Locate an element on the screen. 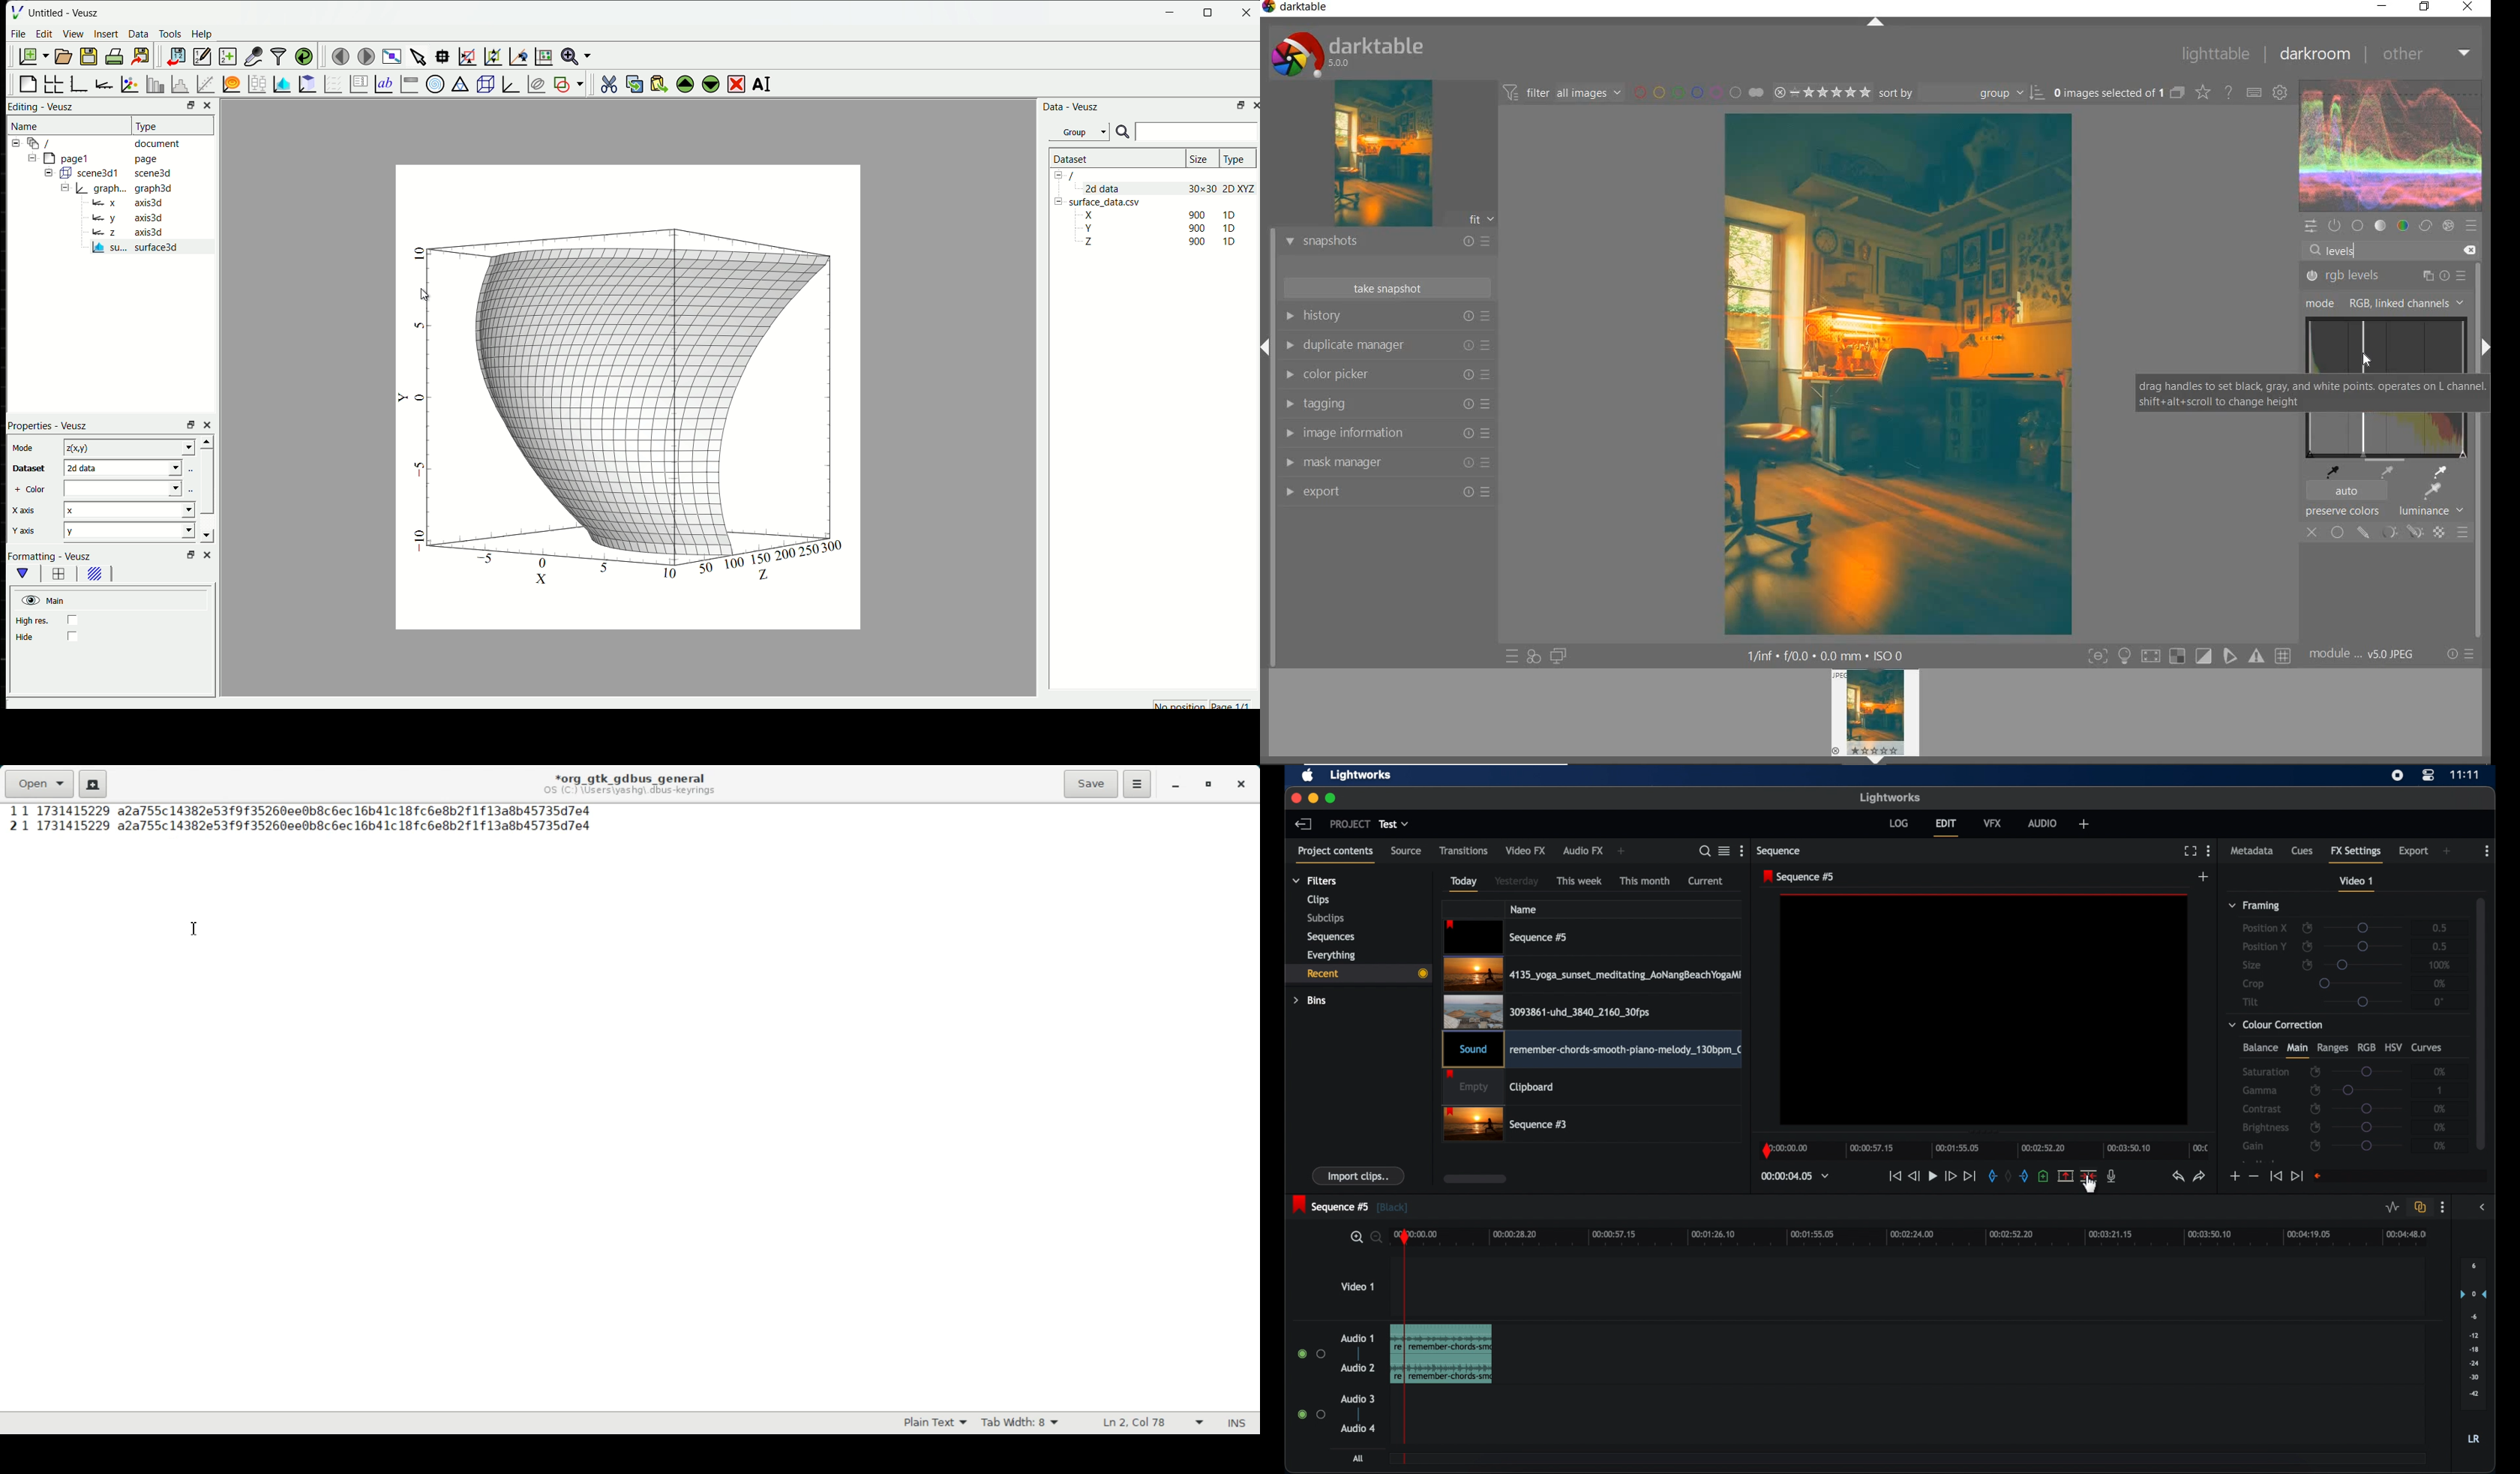 This screenshot has width=2520, height=1484. axis3d is located at coordinates (148, 218).